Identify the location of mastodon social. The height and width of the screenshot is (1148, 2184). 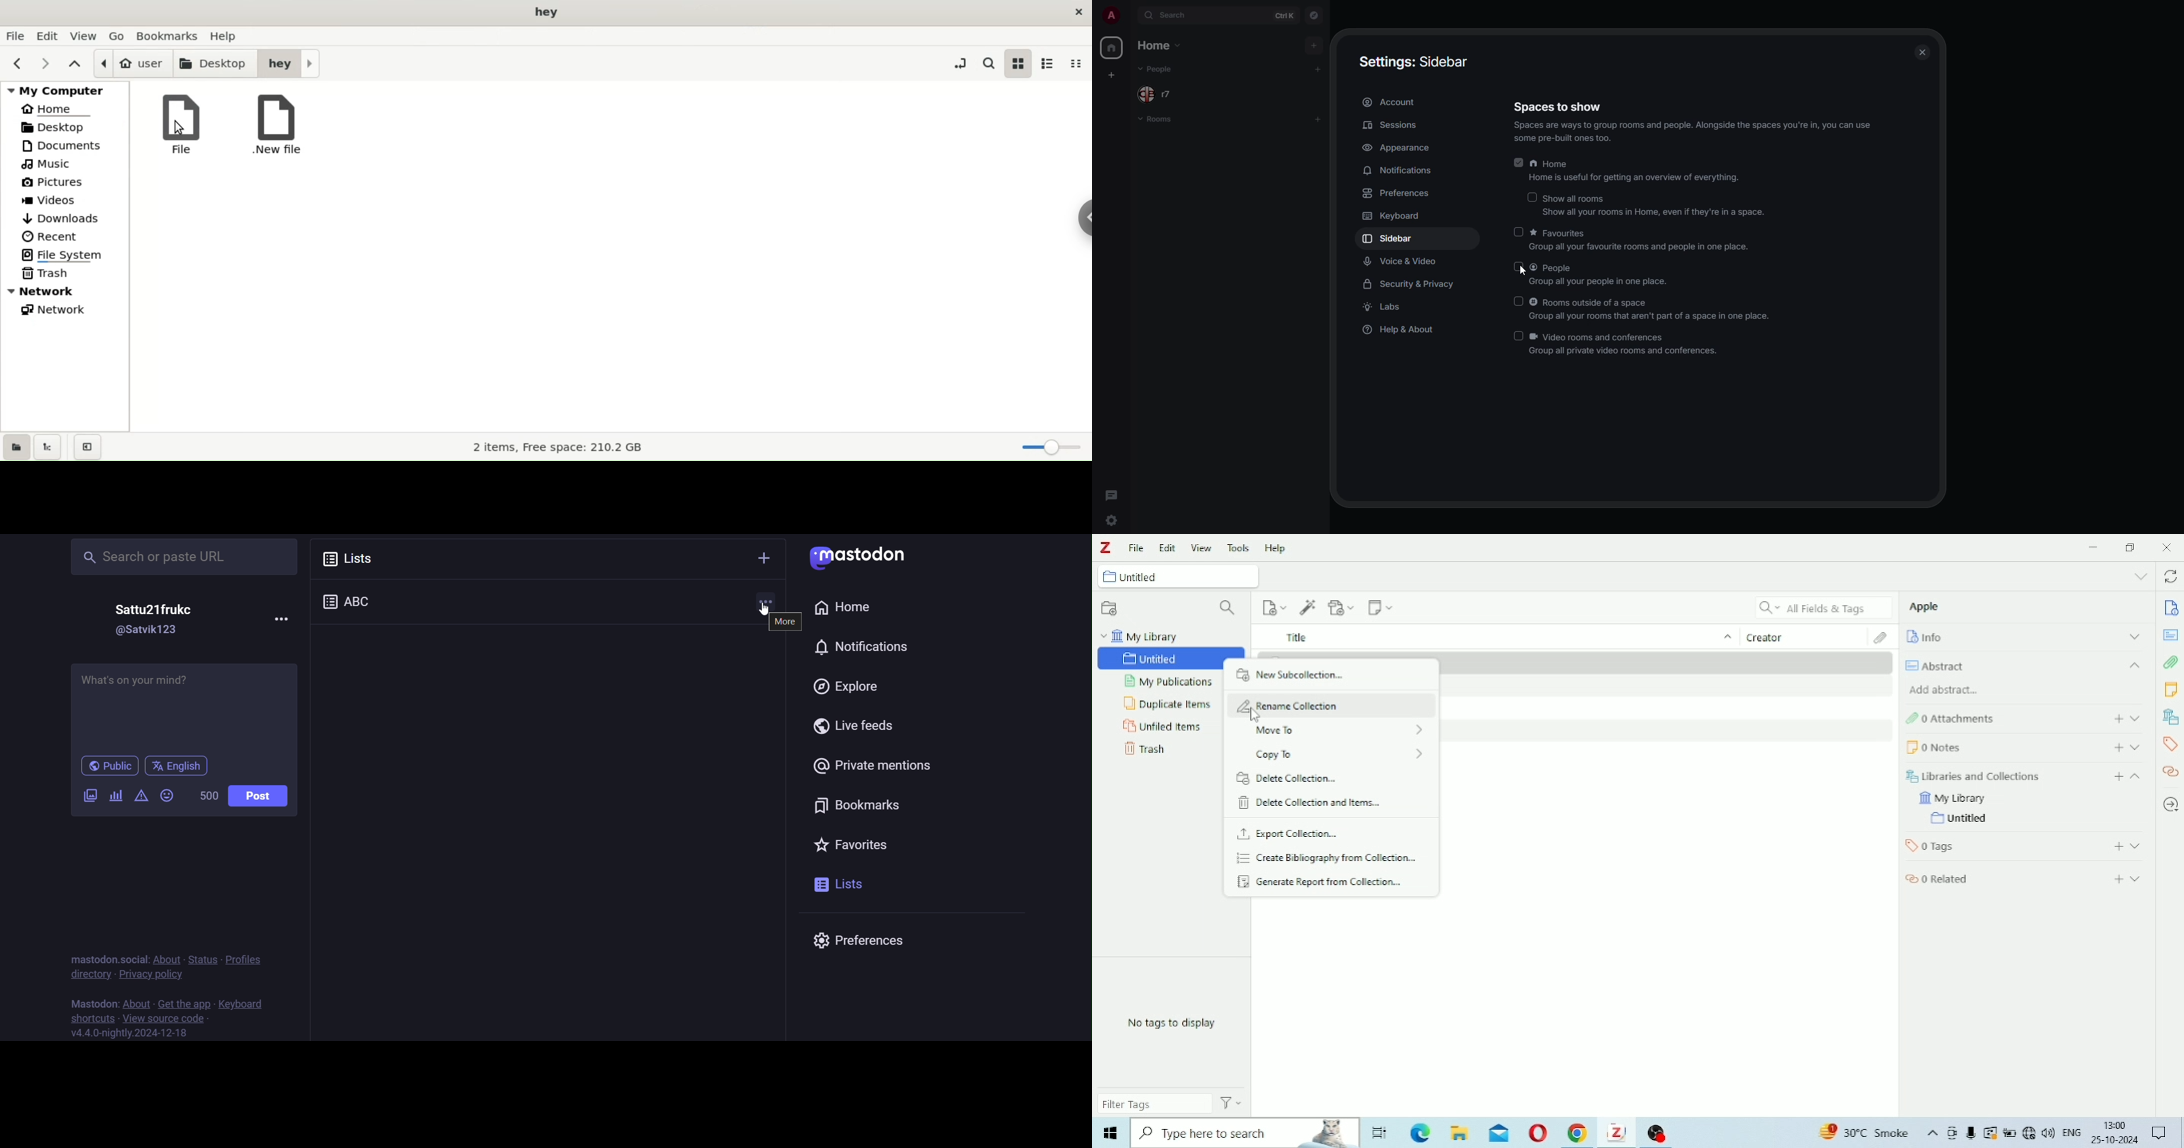
(106, 958).